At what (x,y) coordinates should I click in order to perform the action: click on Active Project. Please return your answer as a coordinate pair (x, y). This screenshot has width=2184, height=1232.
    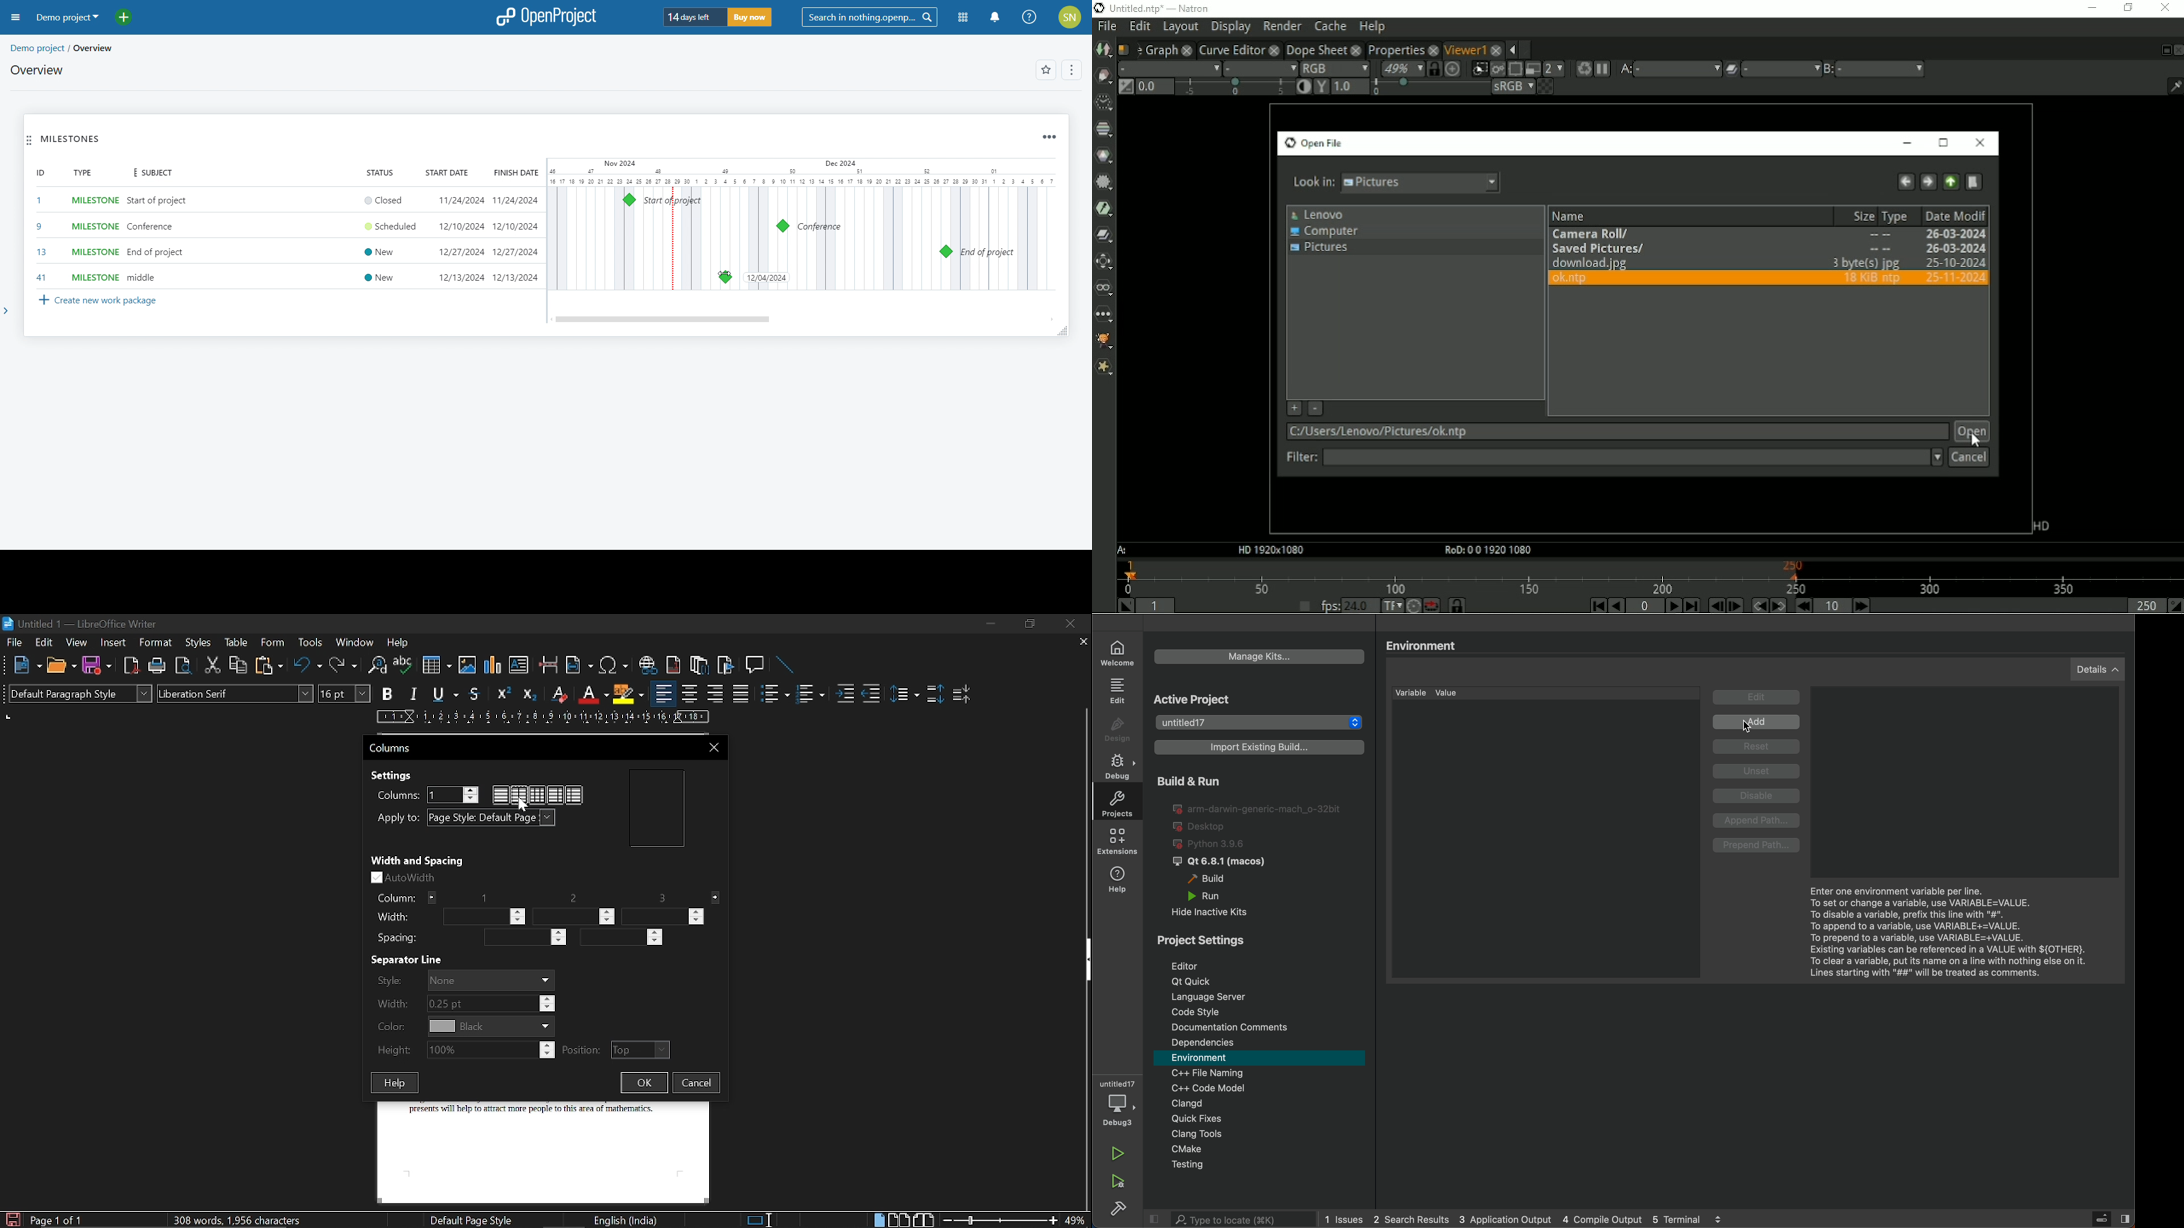
    Looking at the image, I should click on (1238, 699).